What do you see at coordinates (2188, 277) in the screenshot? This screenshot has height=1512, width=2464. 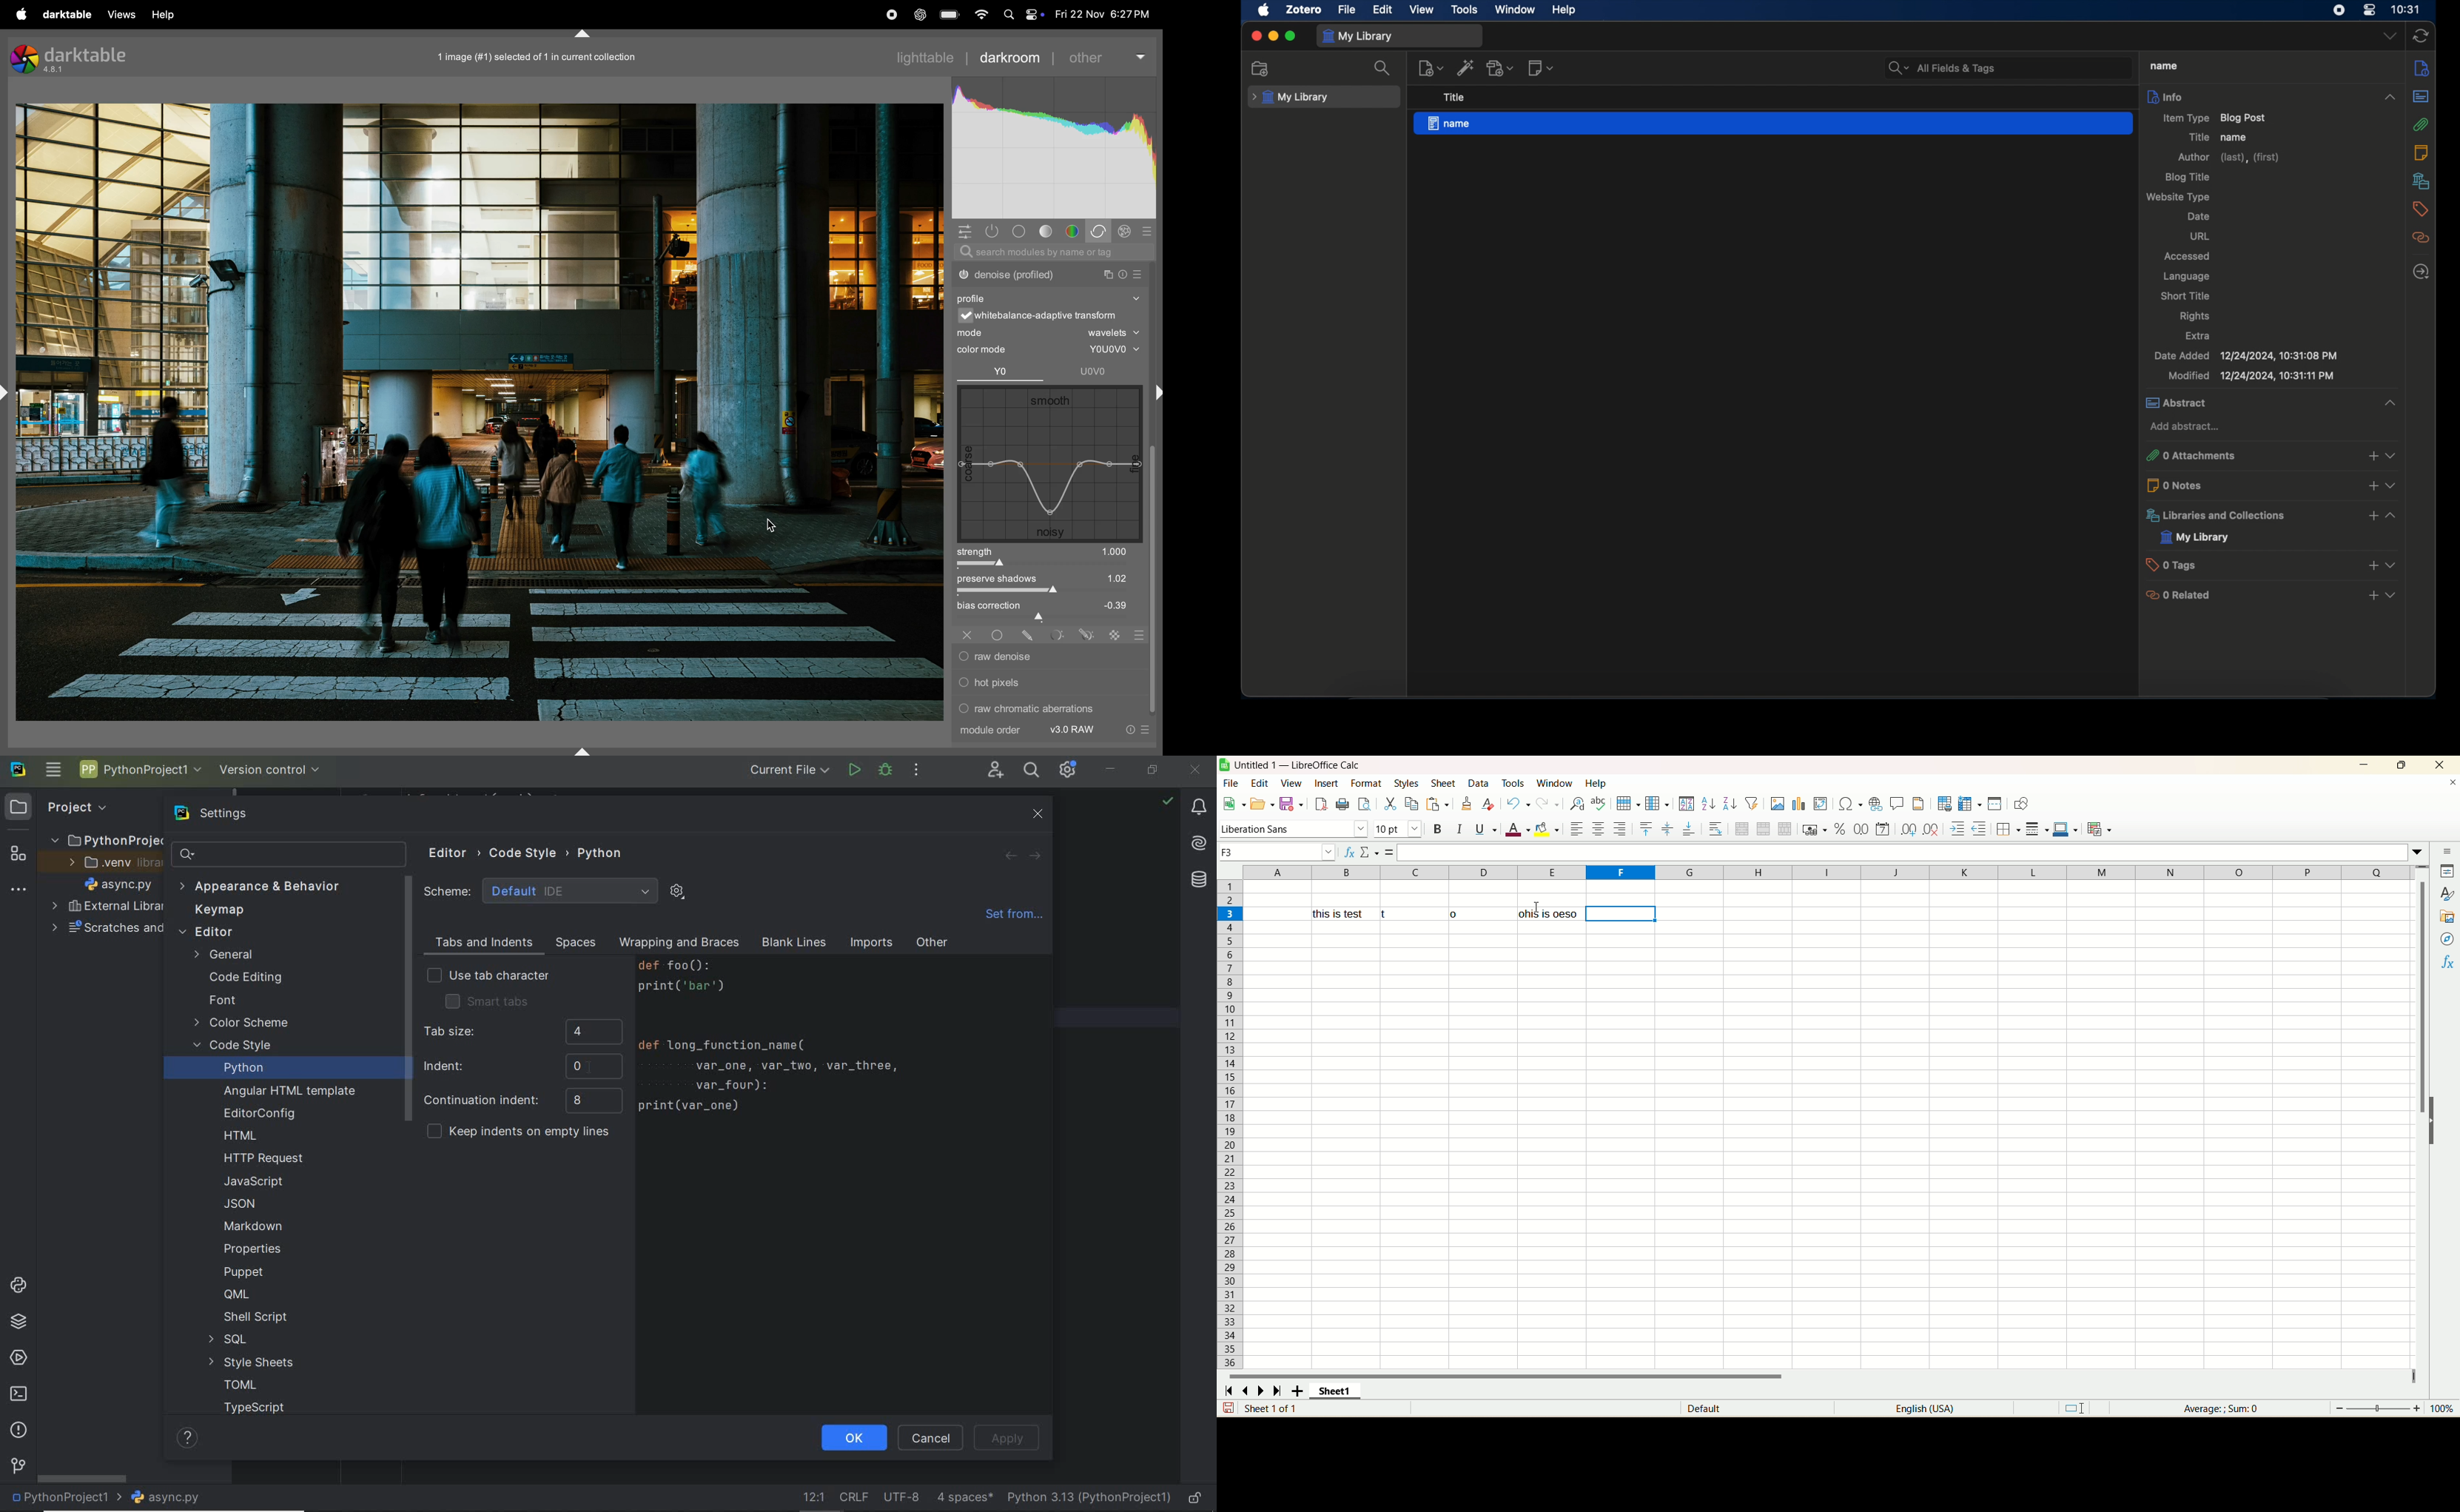 I see `language` at bounding box center [2188, 277].